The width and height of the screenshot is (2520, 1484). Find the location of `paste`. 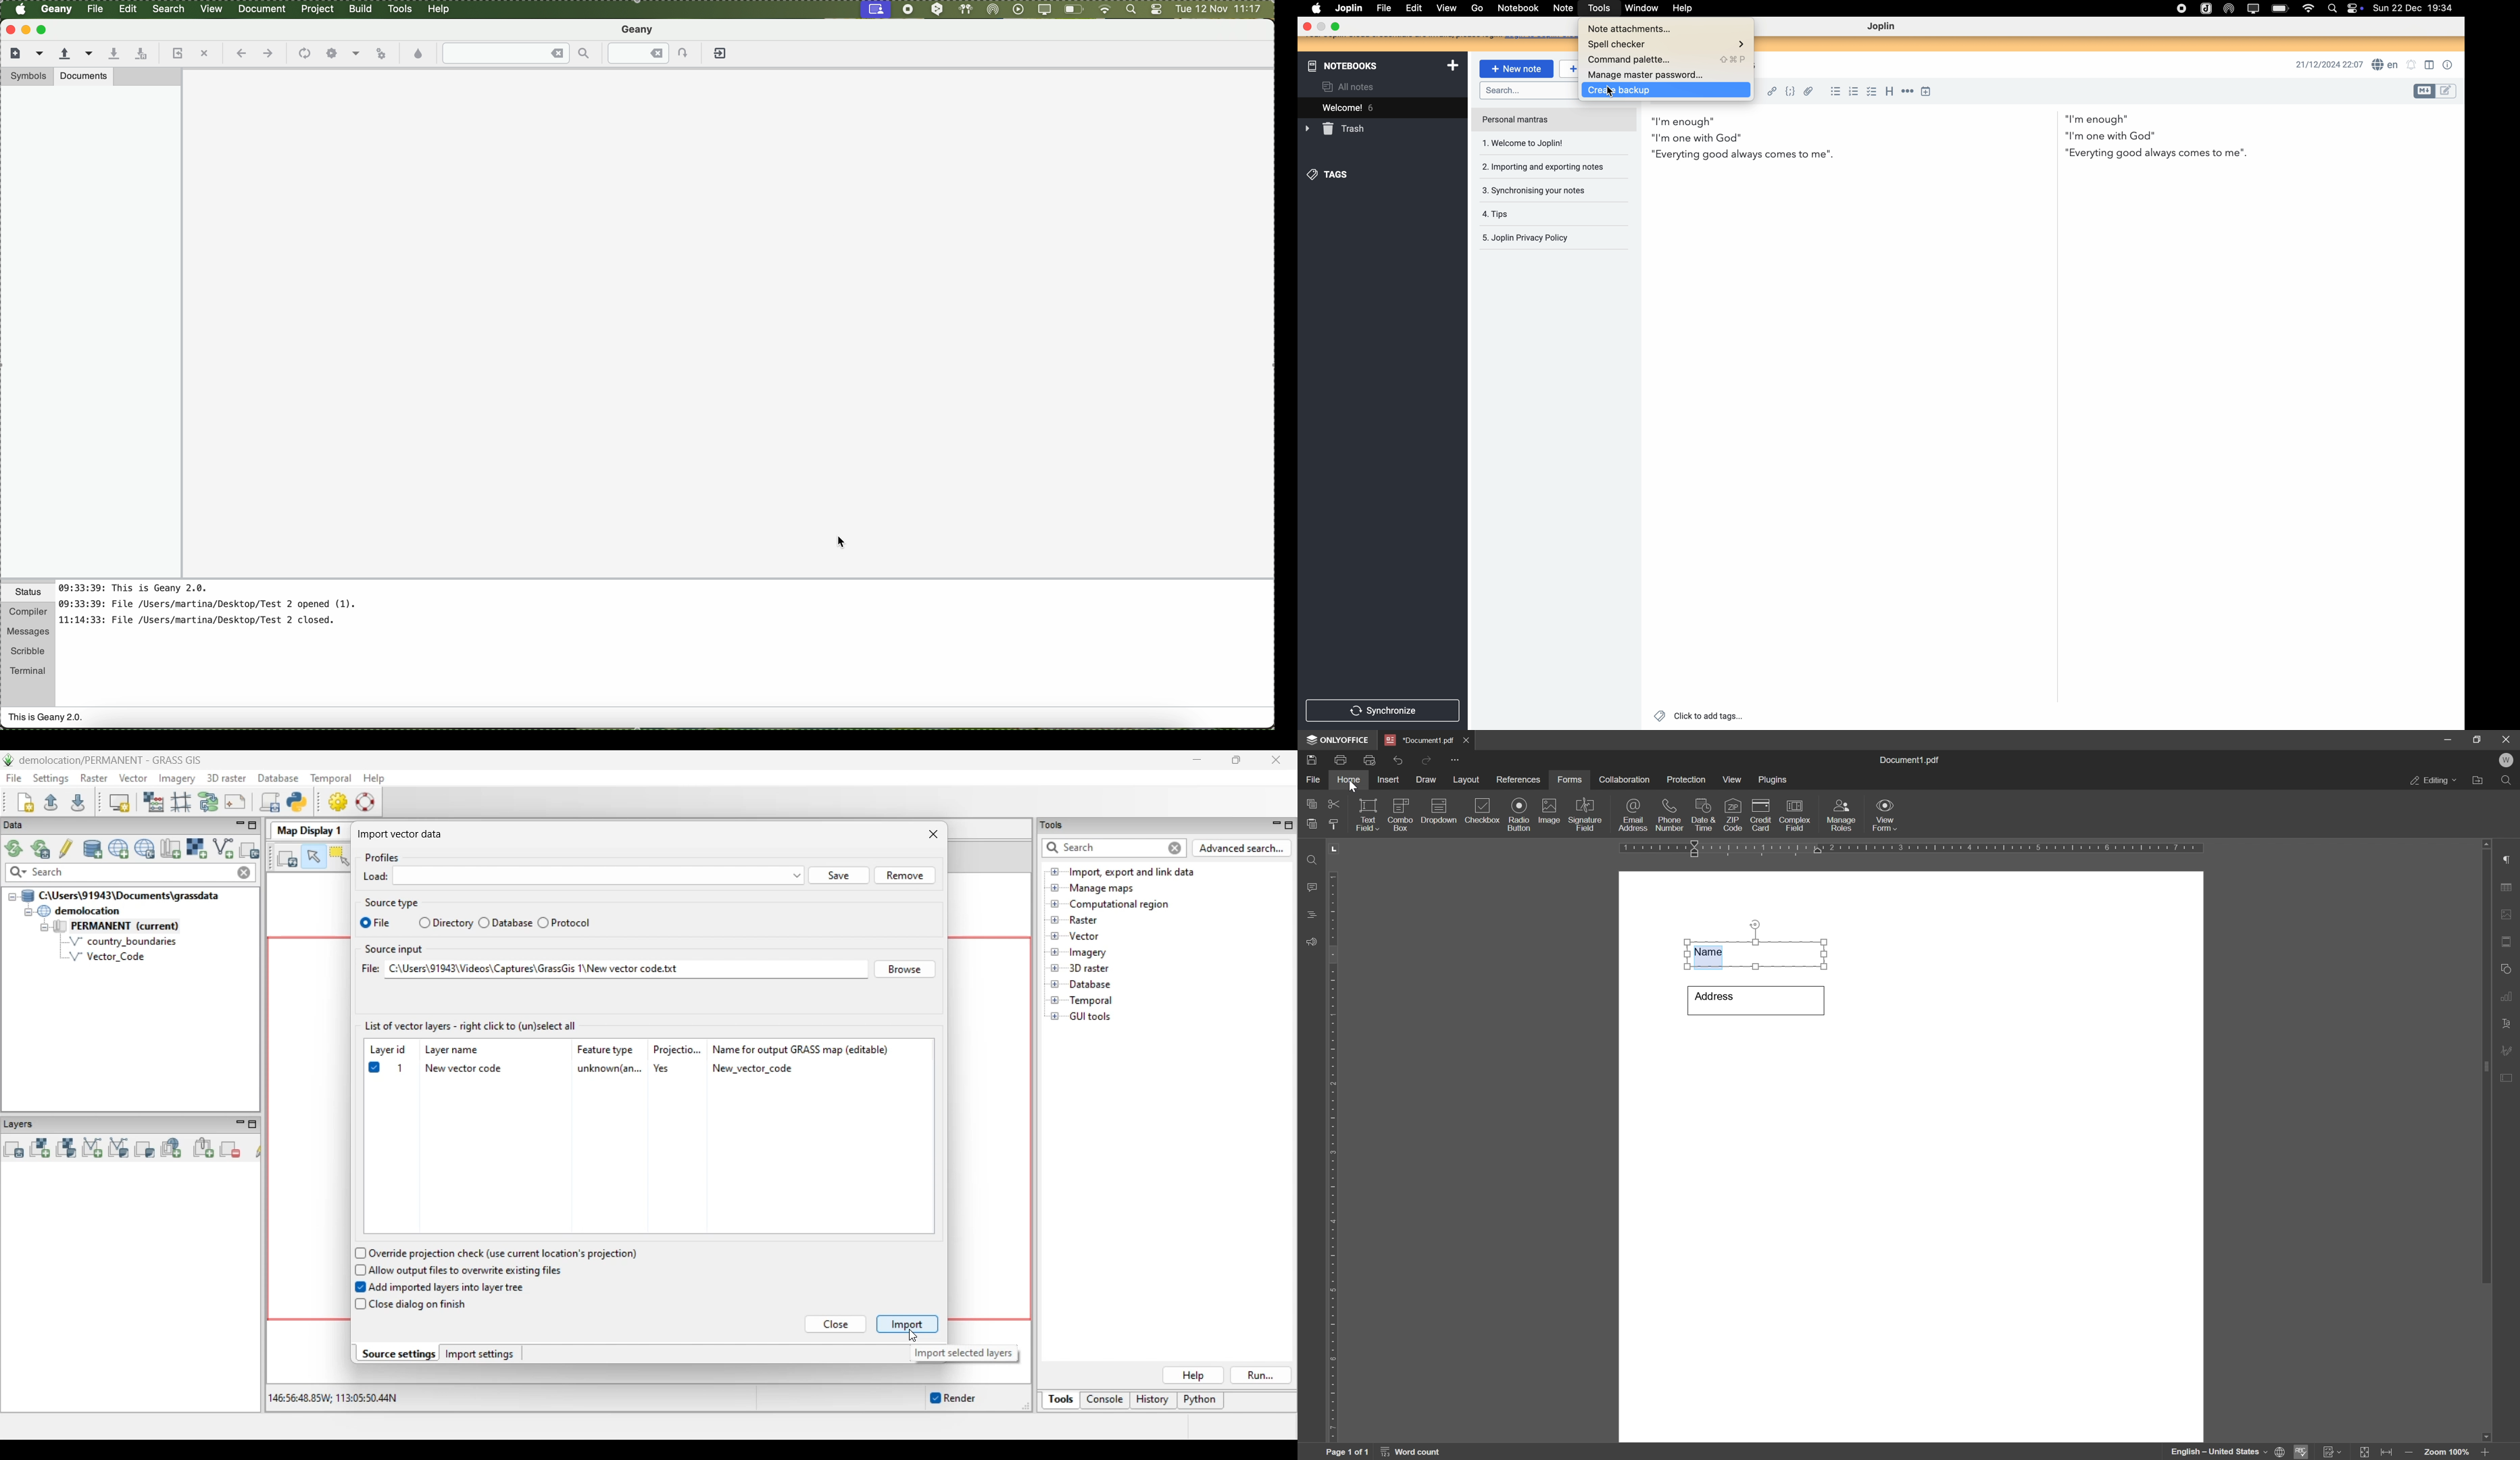

paste is located at coordinates (1312, 825).